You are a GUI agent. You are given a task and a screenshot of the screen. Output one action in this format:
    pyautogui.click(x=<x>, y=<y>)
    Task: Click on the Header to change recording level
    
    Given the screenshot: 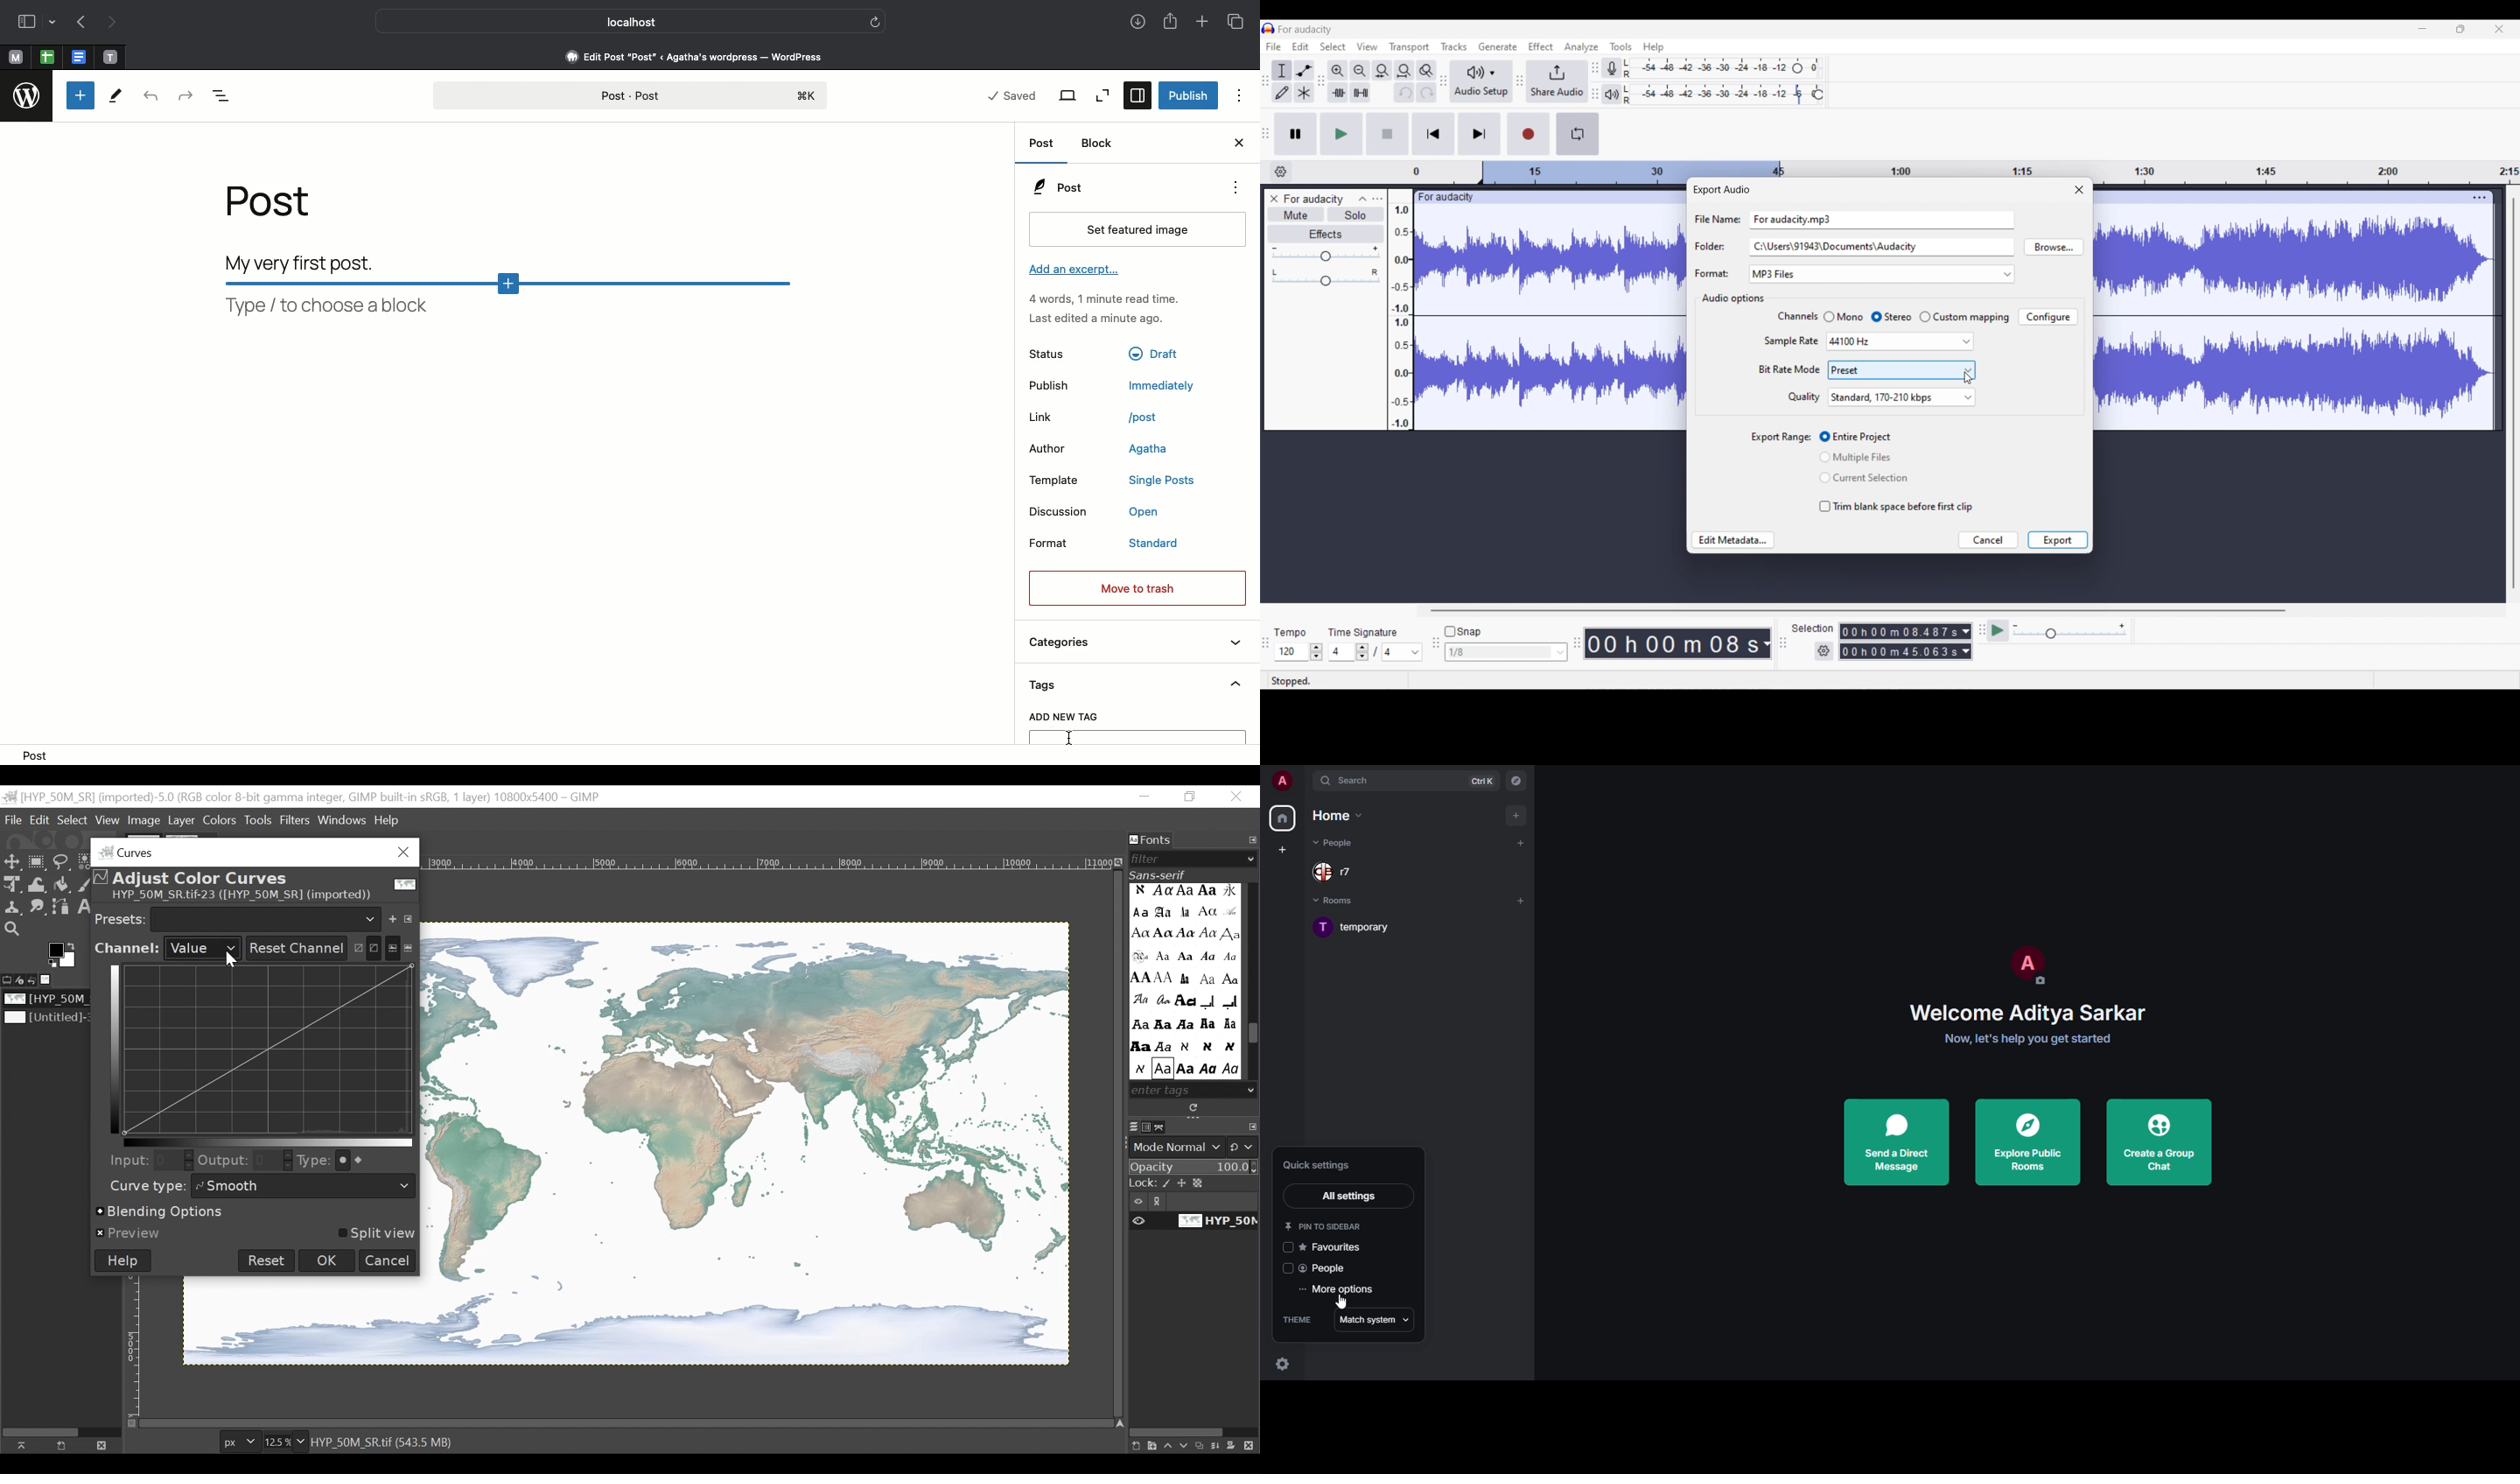 What is the action you would take?
    pyautogui.click(x=1797, y=68)
    